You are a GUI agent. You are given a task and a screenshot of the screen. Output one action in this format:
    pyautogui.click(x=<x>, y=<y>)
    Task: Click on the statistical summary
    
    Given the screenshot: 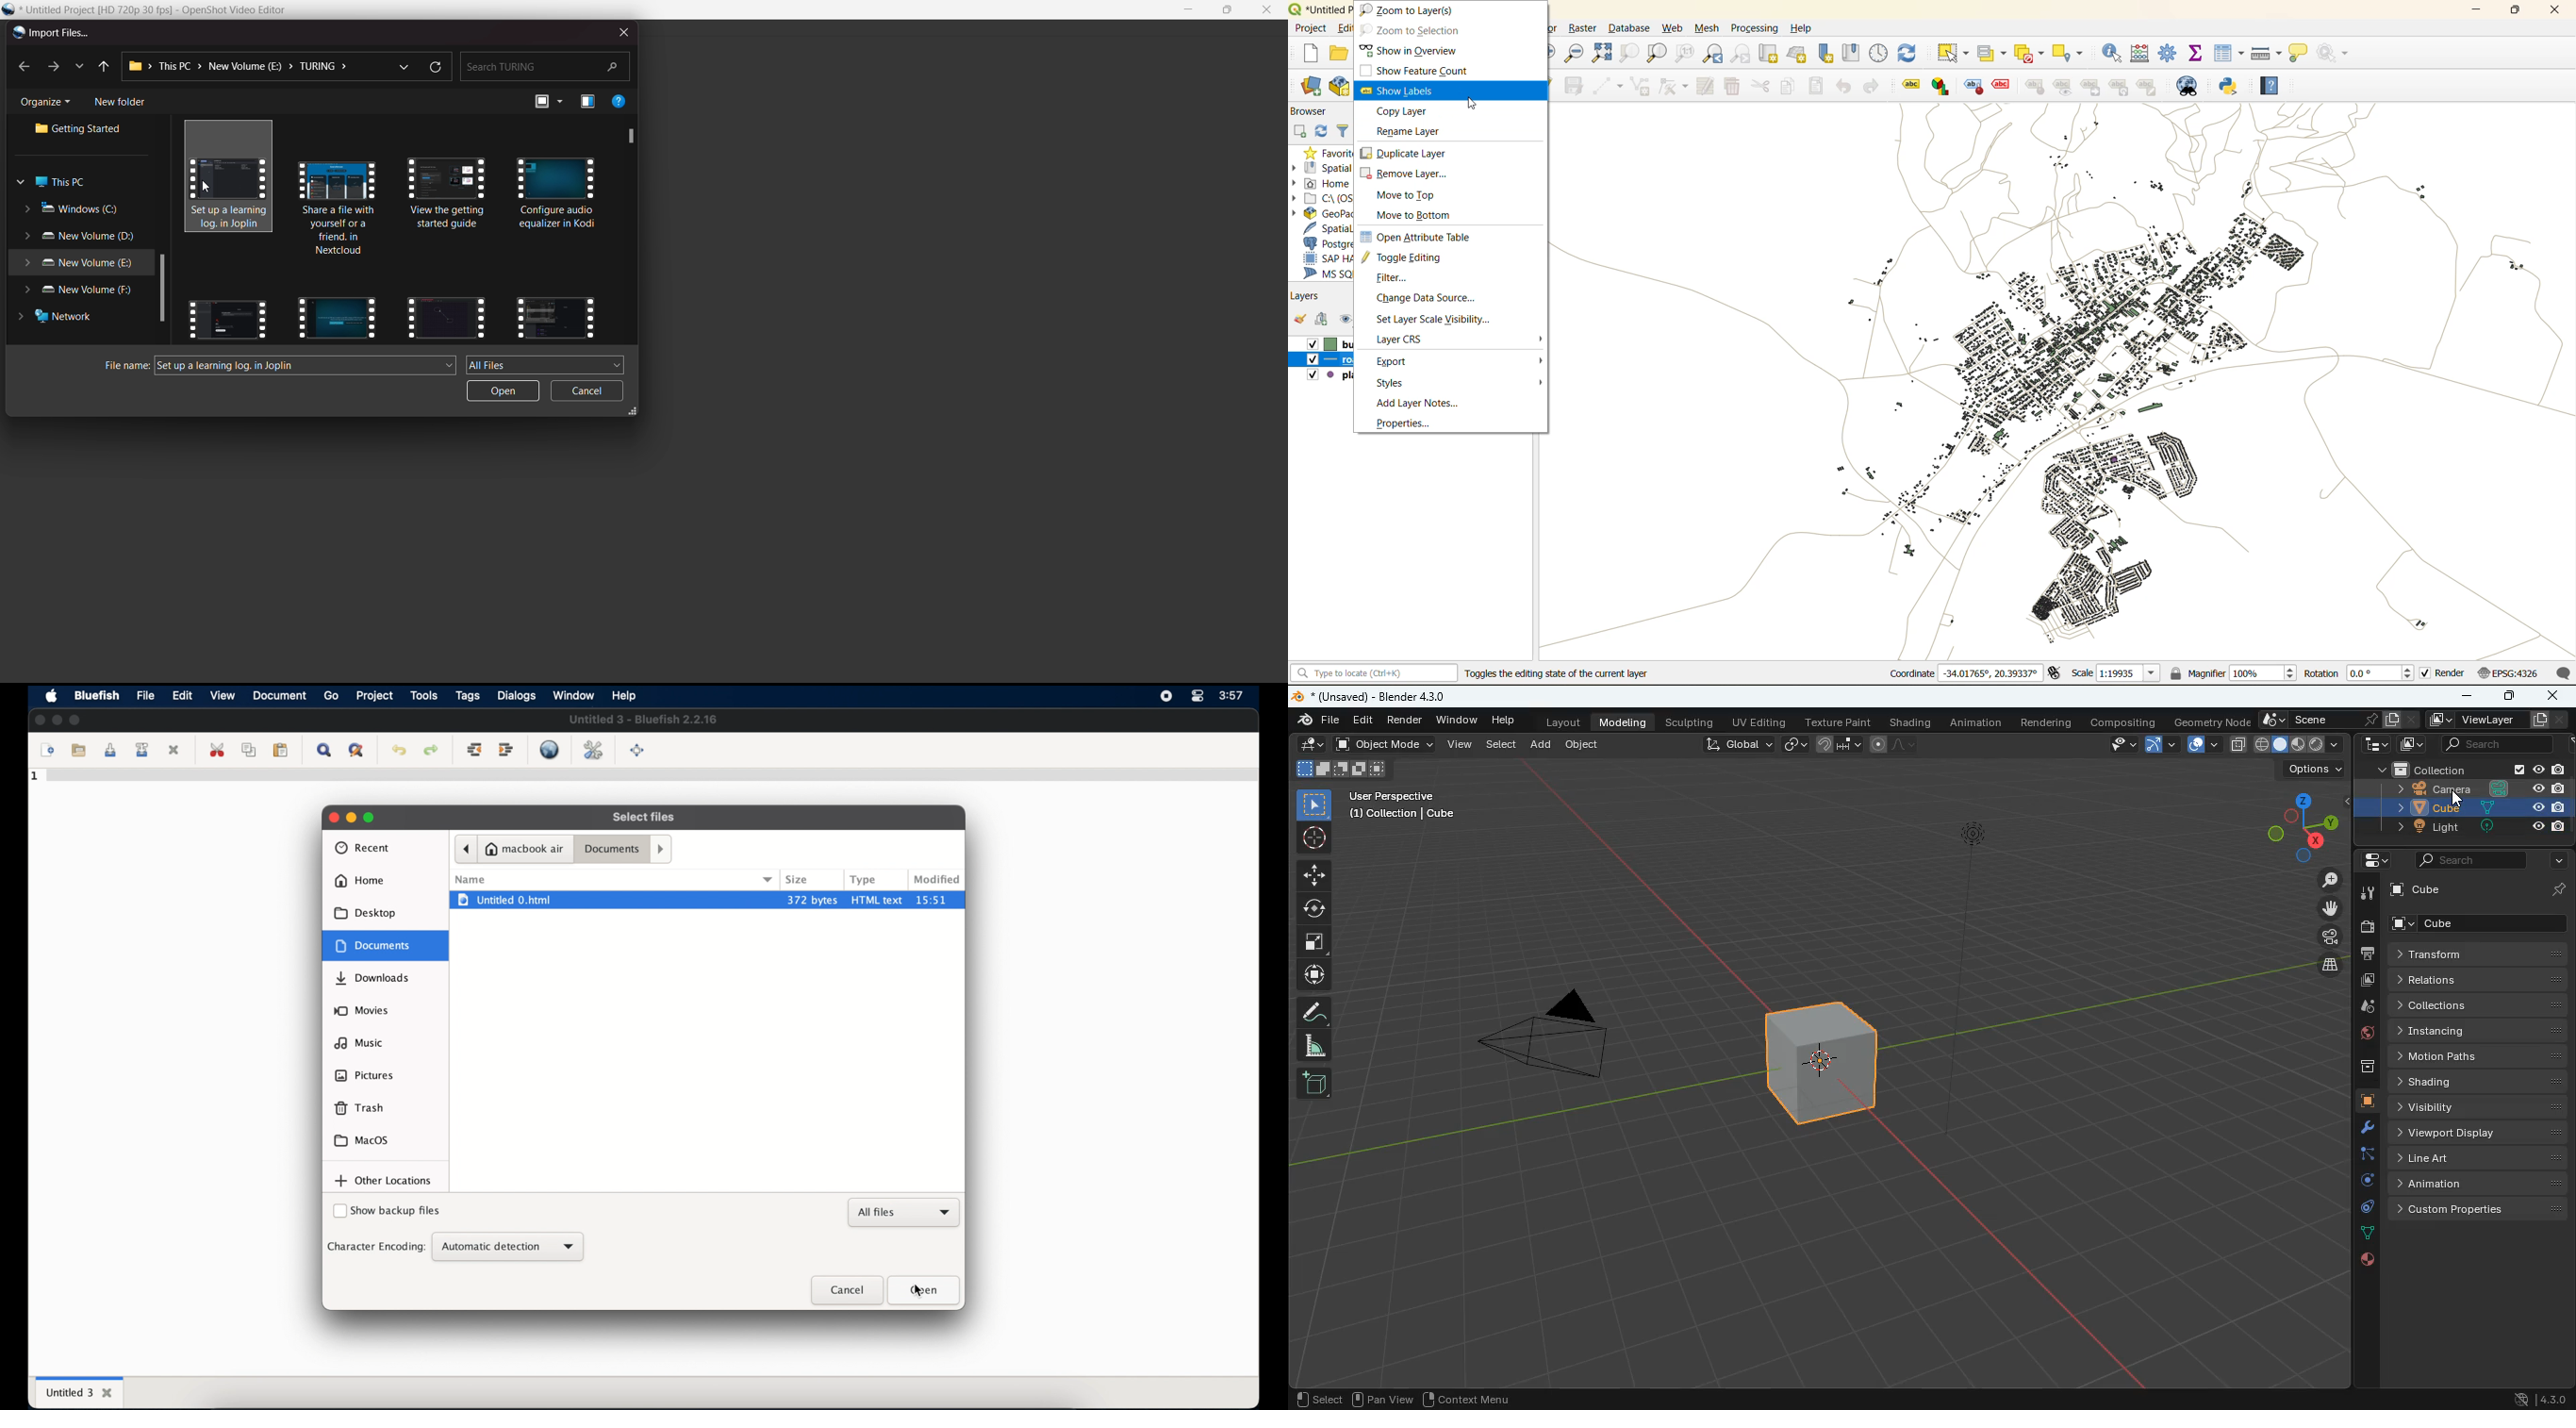 What is the action you would take?
    pyautogui.click(x=2197, y=53)
    